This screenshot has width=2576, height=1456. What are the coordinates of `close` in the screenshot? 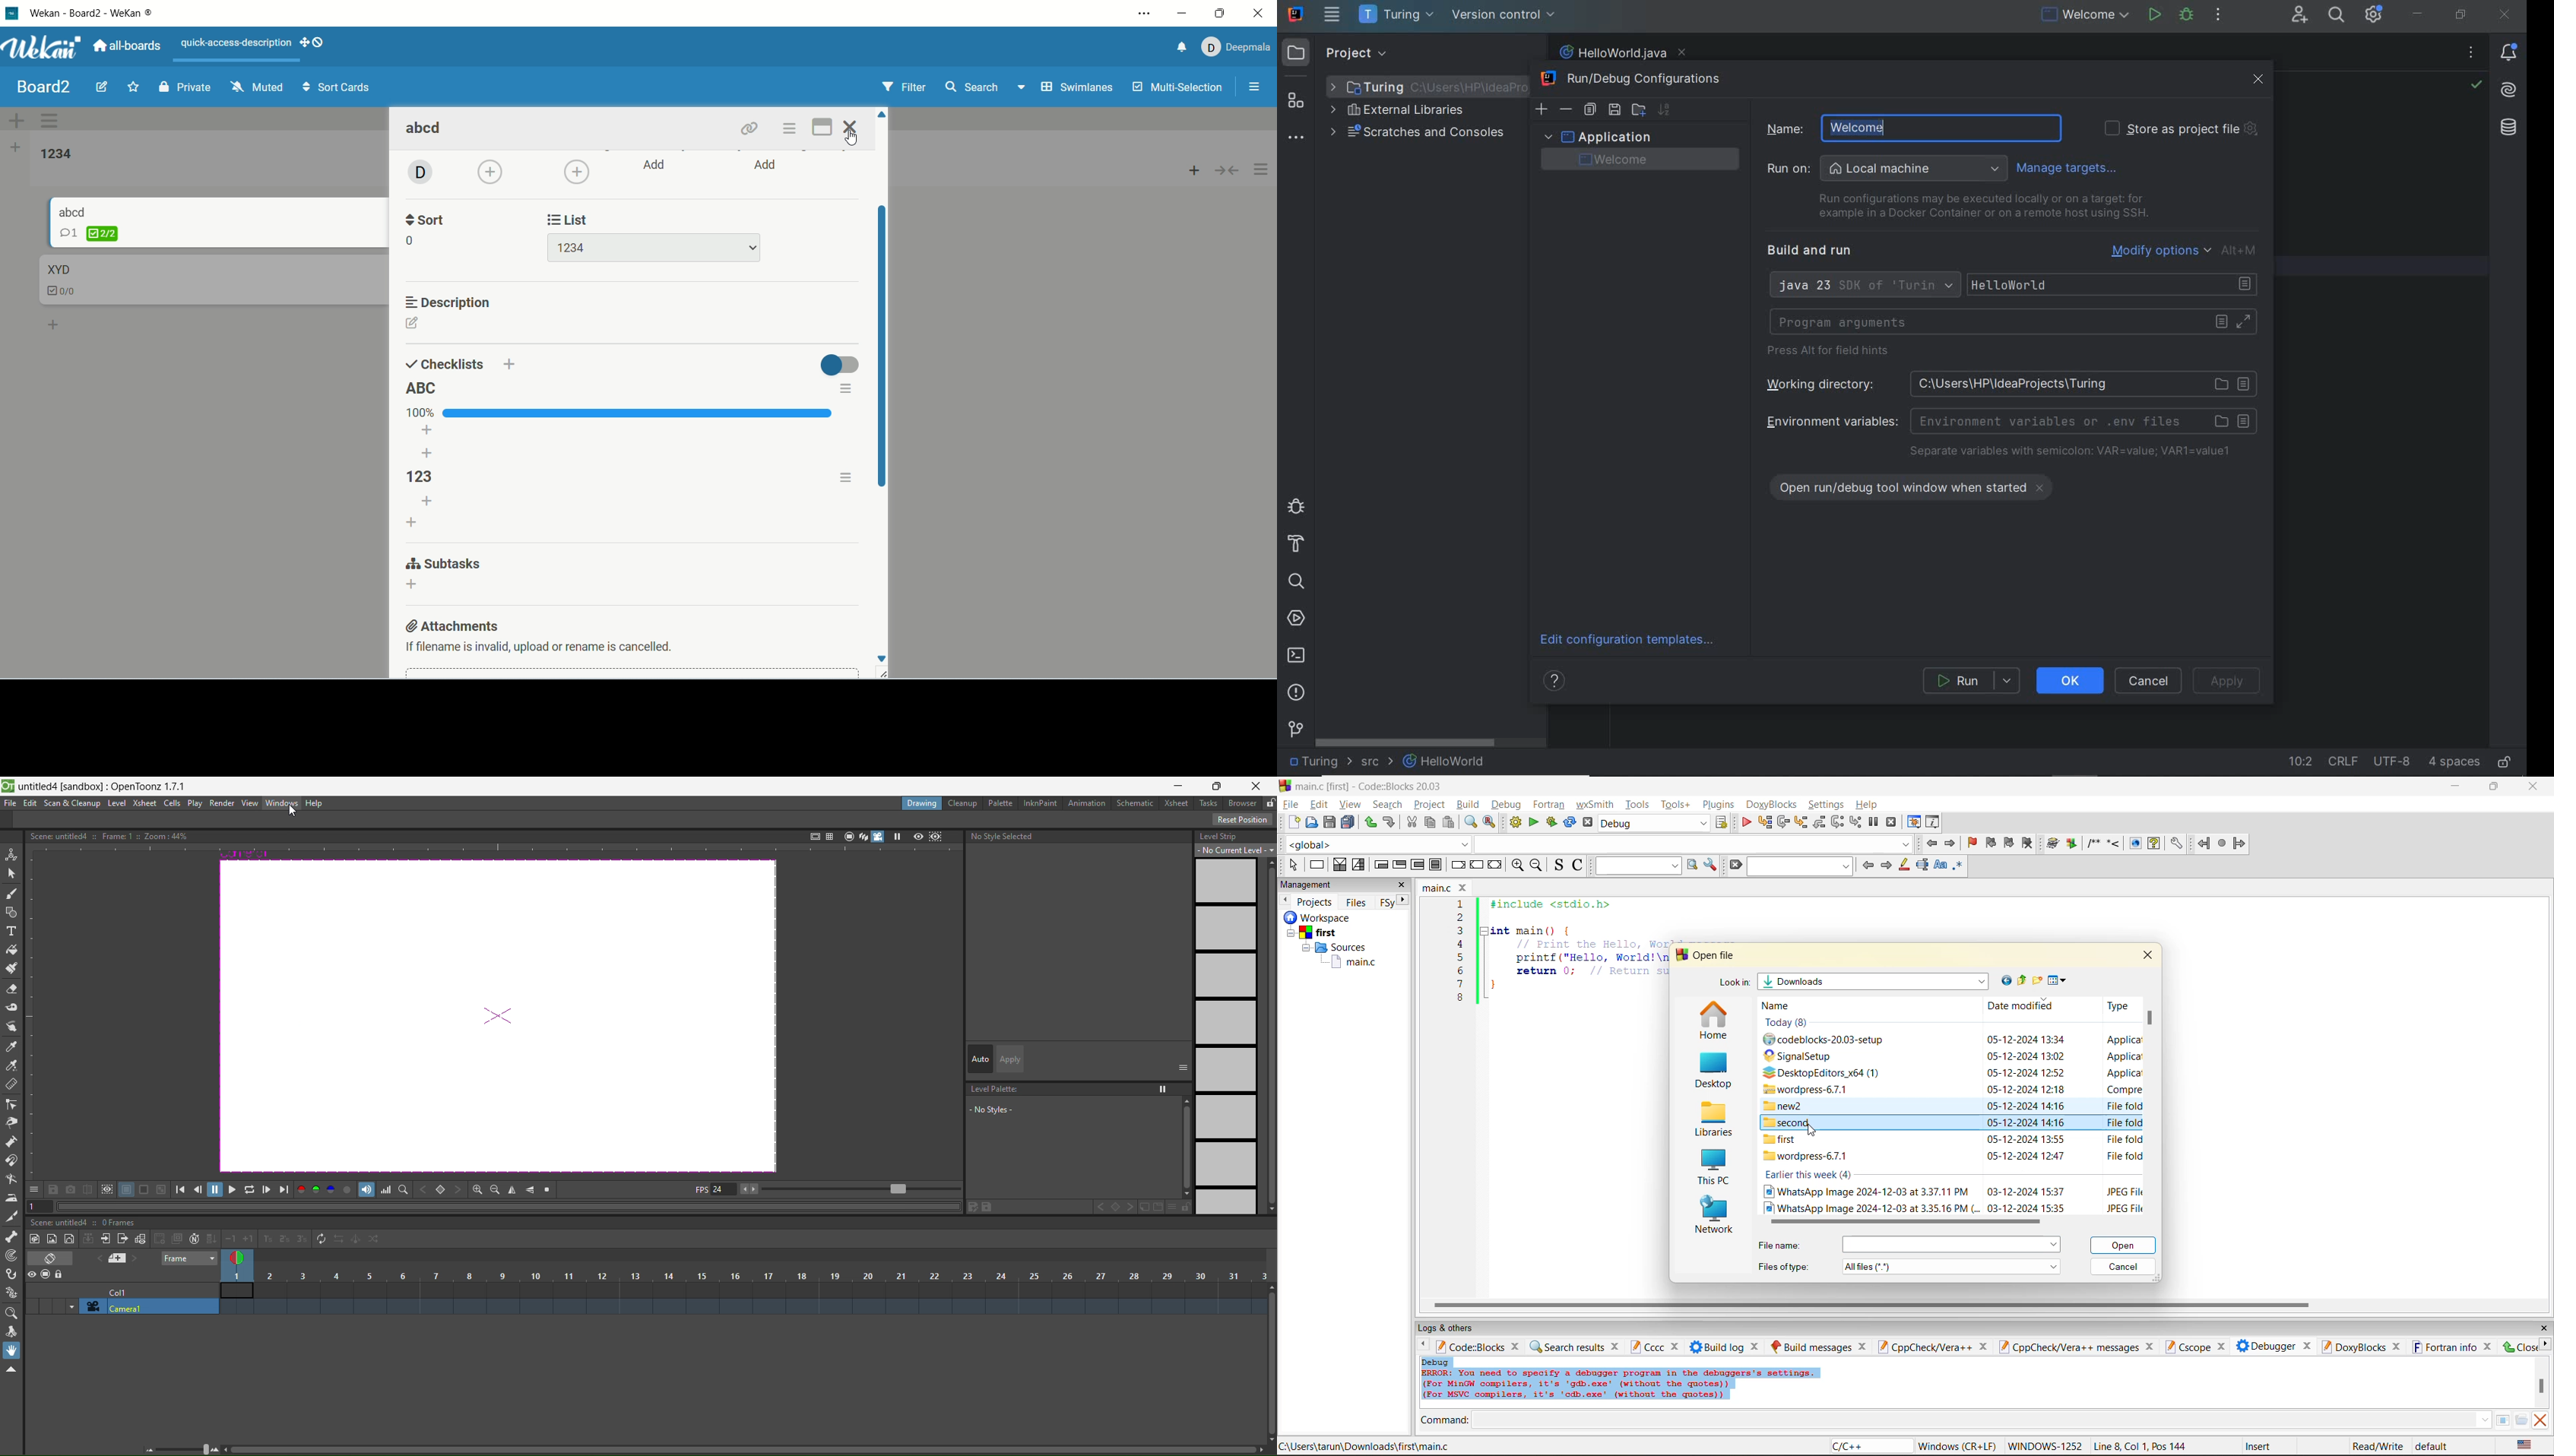 It's located at (2152, 1346).